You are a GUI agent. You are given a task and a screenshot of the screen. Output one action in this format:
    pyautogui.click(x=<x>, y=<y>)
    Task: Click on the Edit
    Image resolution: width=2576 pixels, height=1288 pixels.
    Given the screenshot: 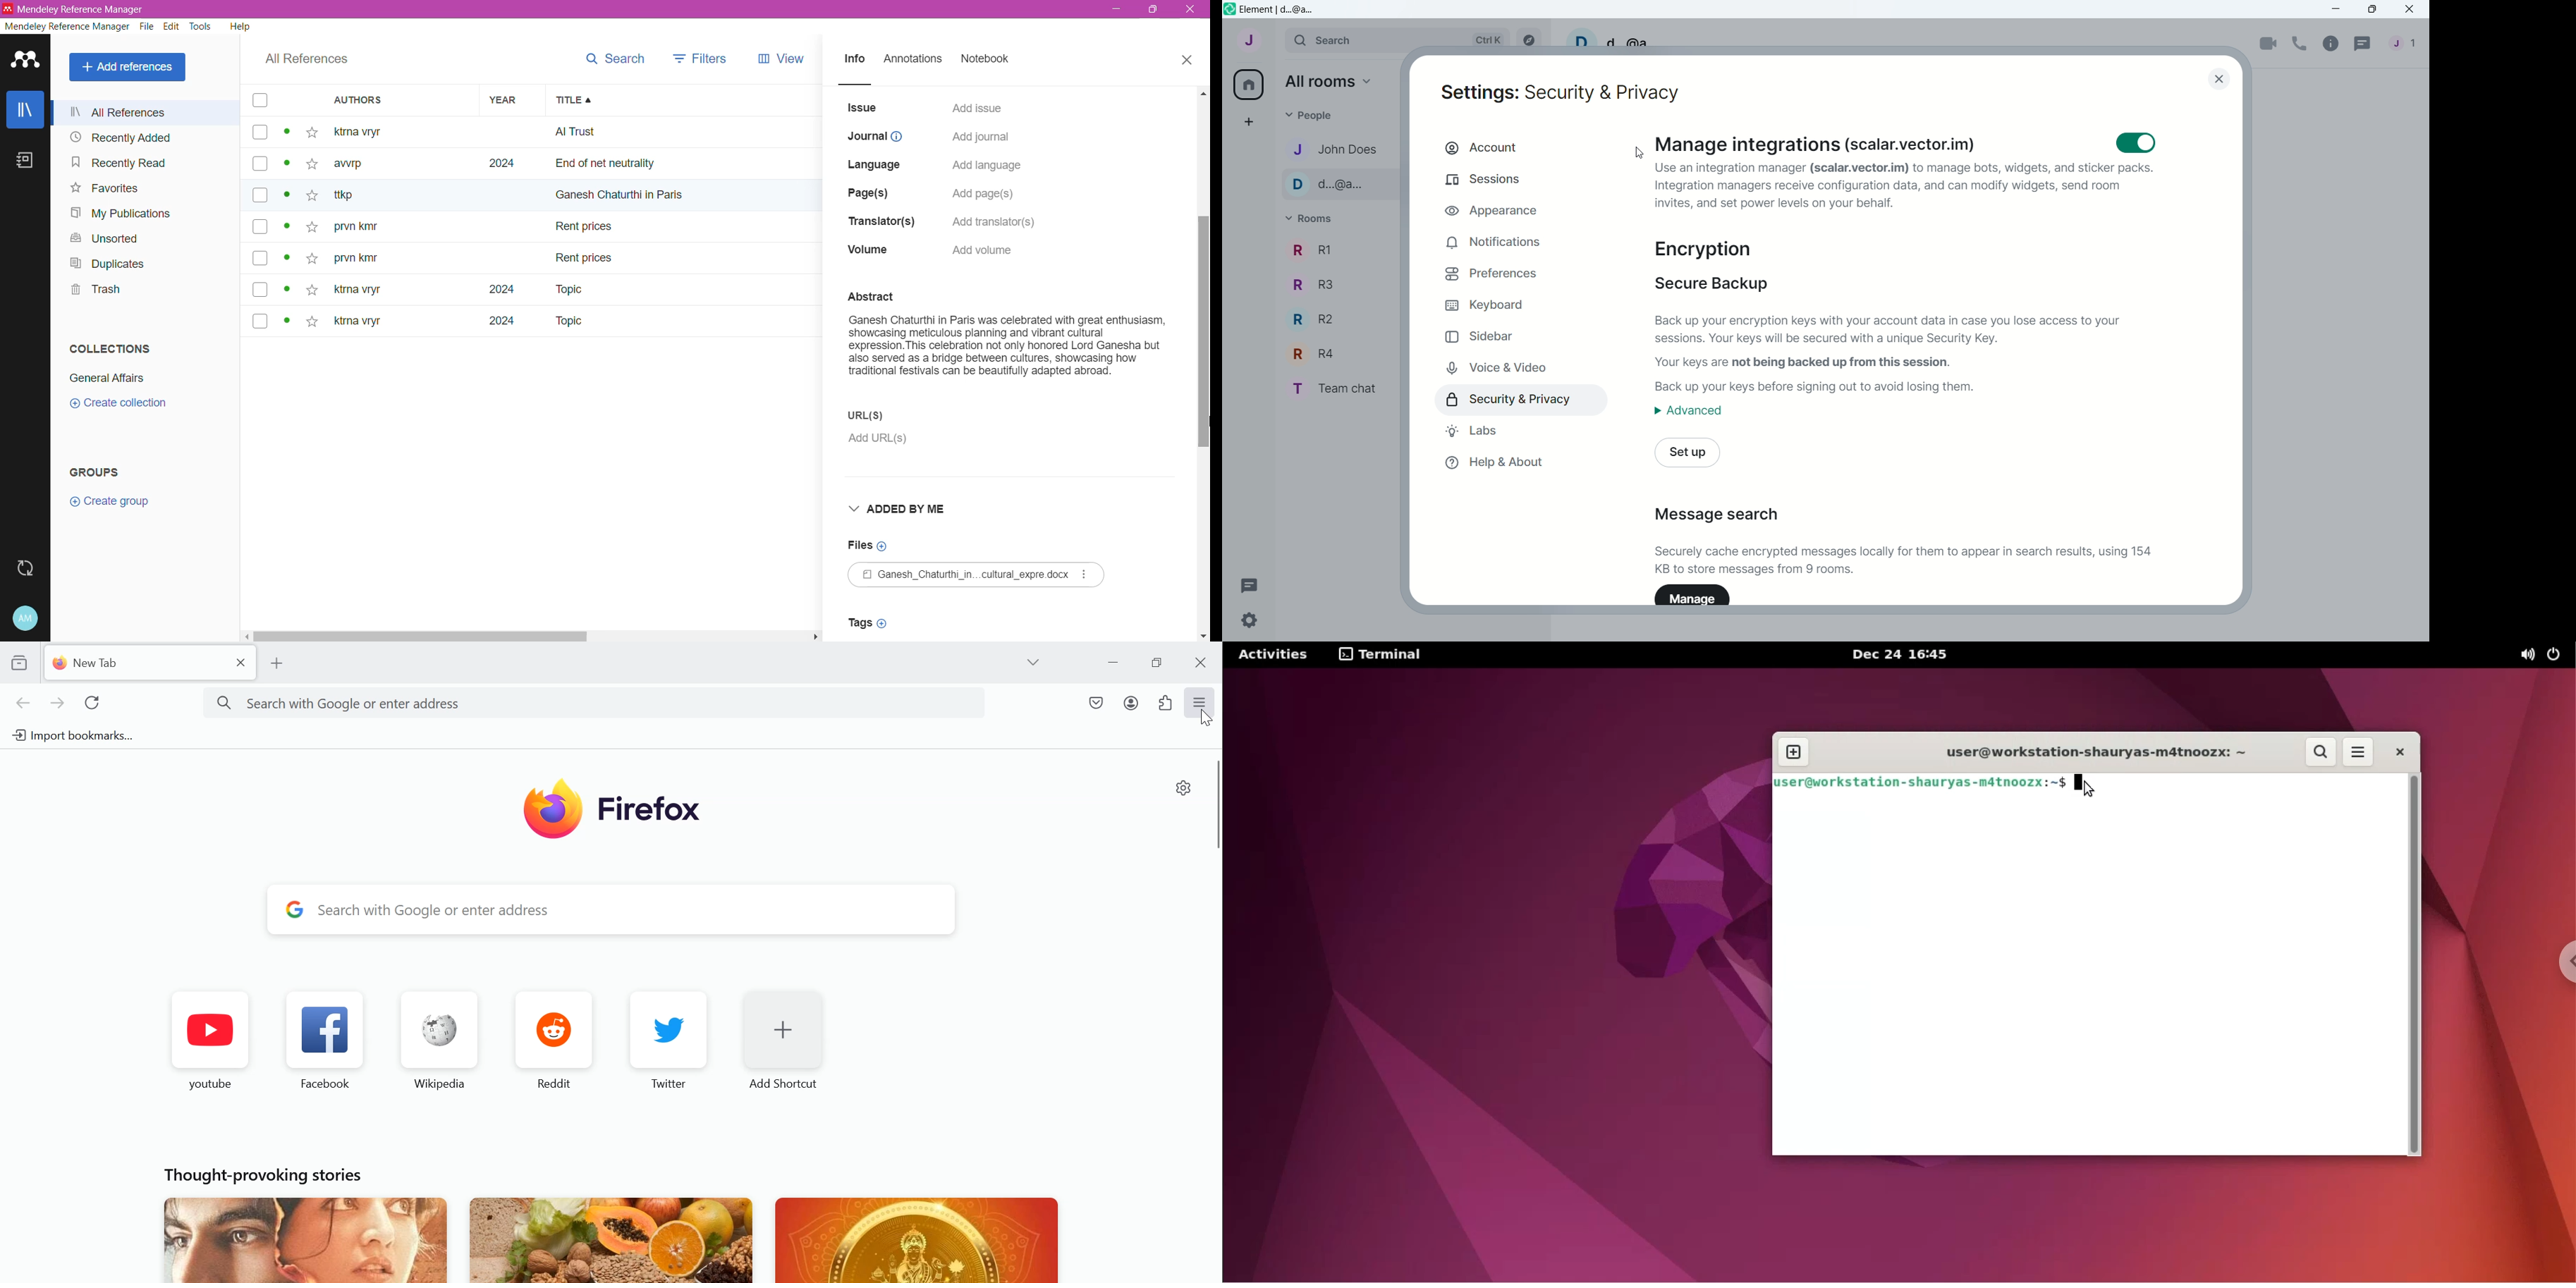 What is the action you would take?
    pyautogui.click(x=172, y=27)
    